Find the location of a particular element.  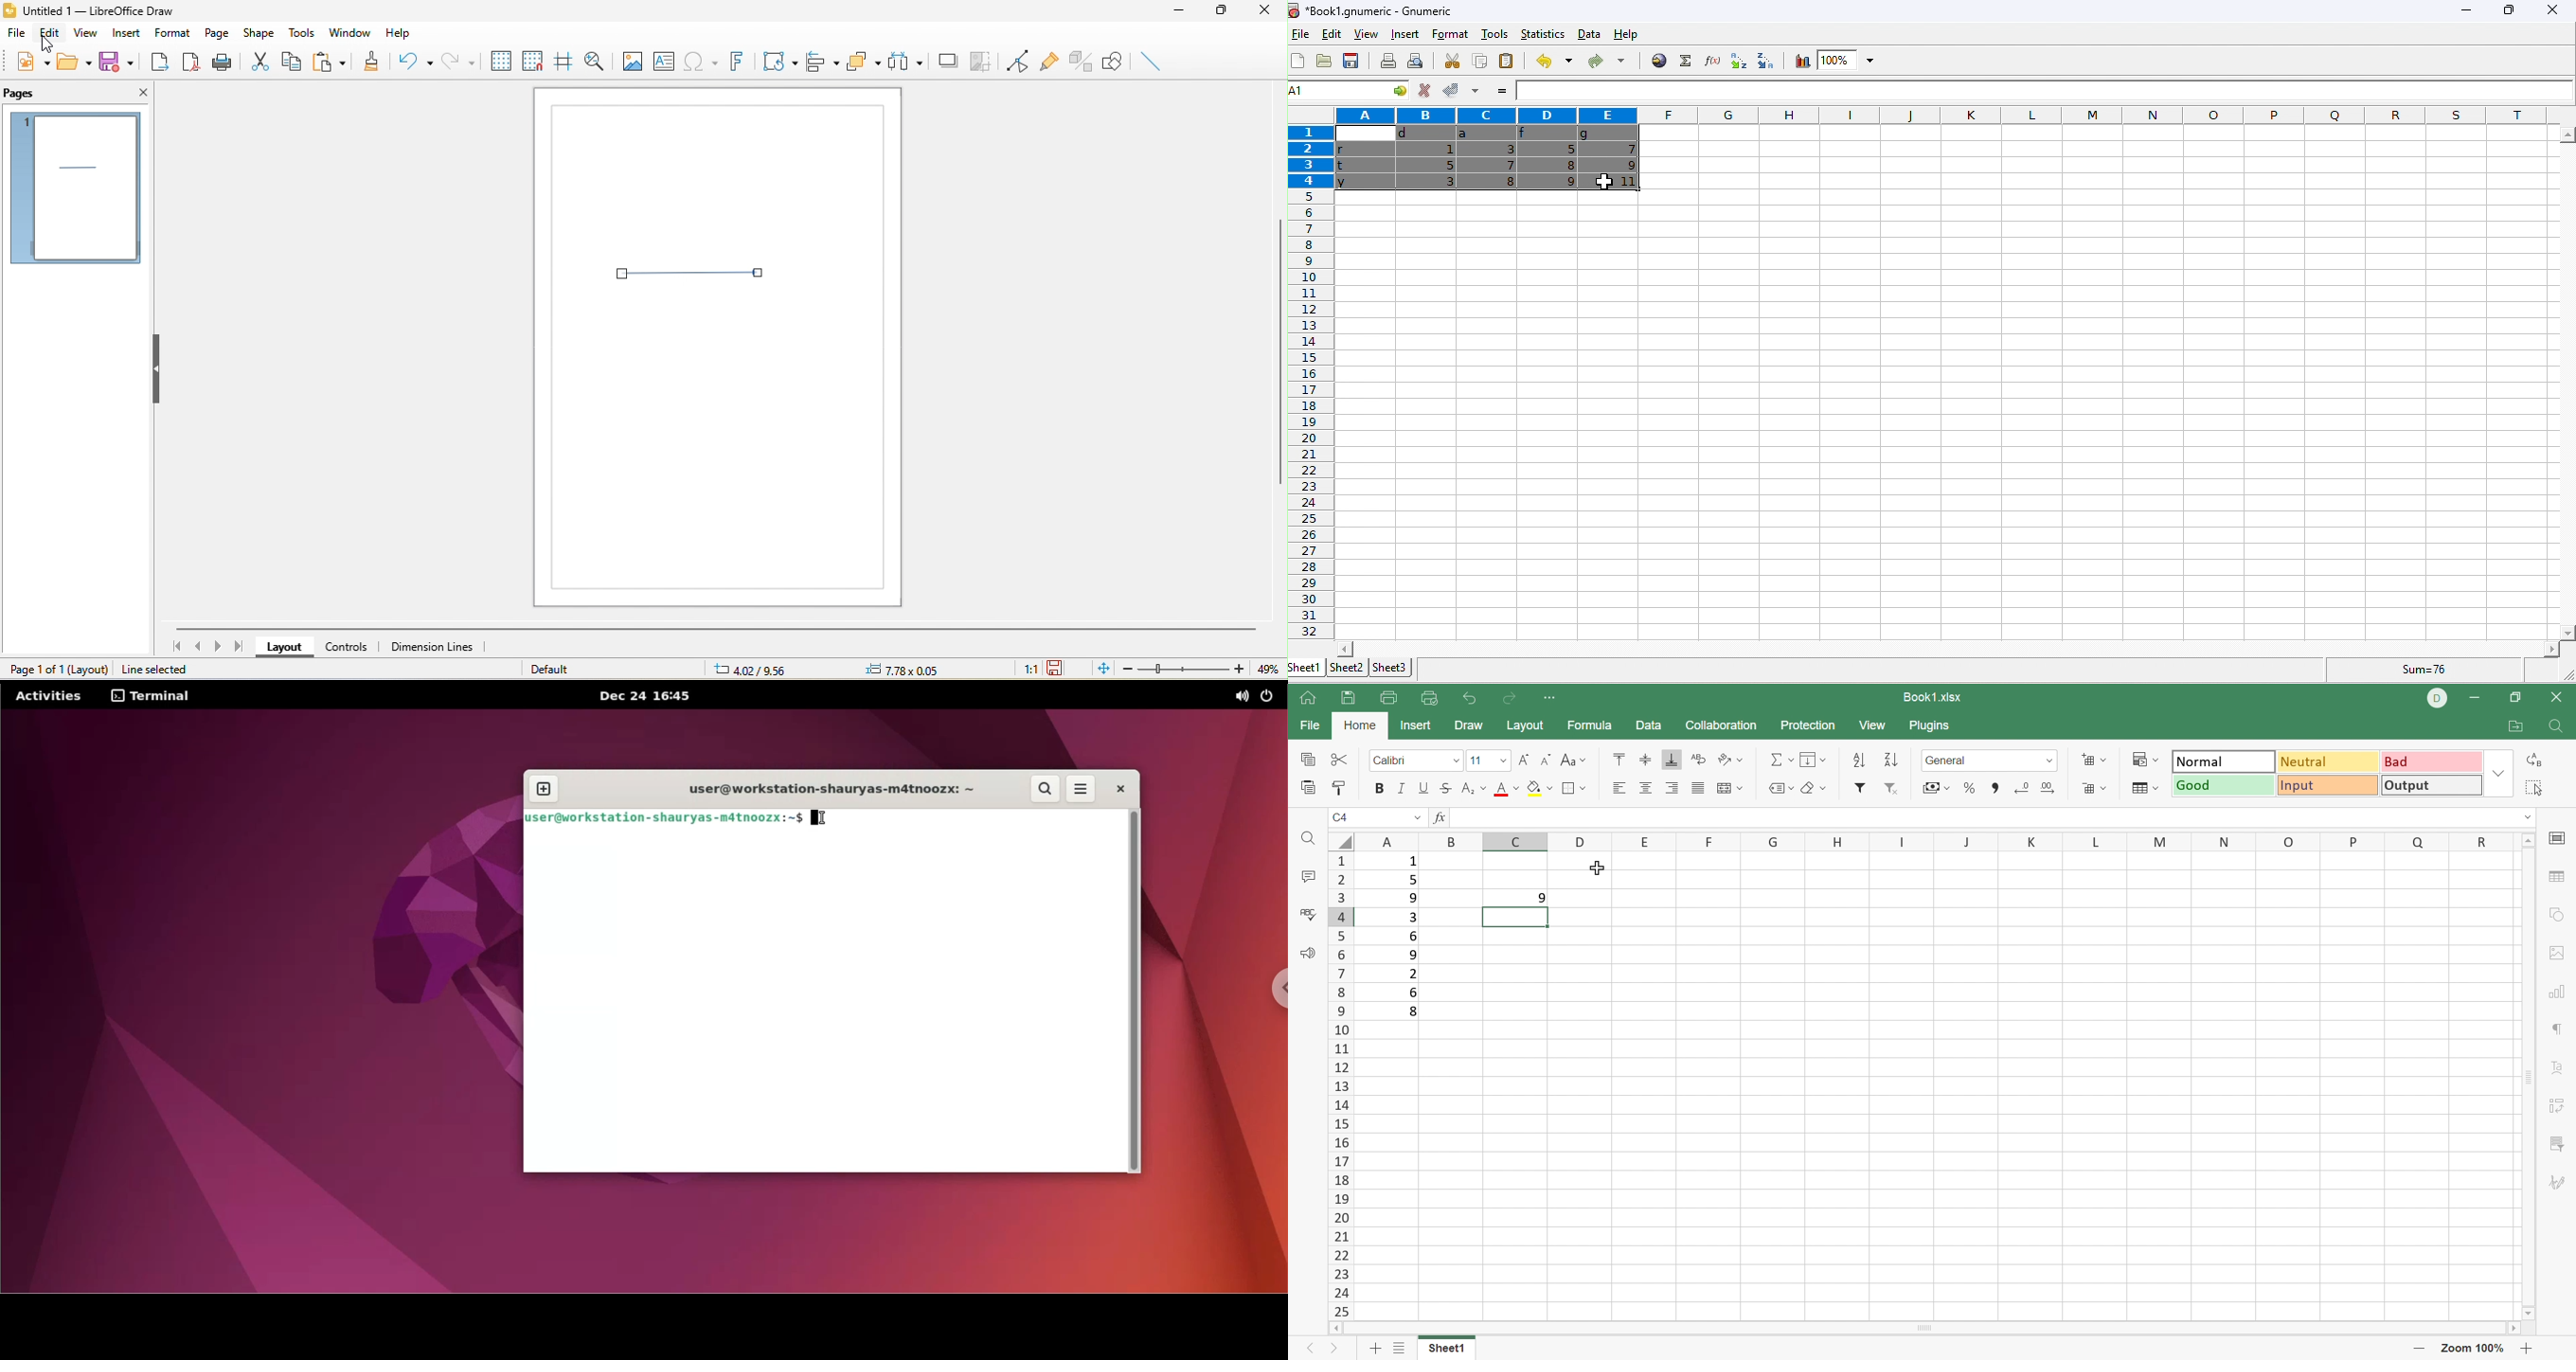

function is located at coordinates (1683, 61).